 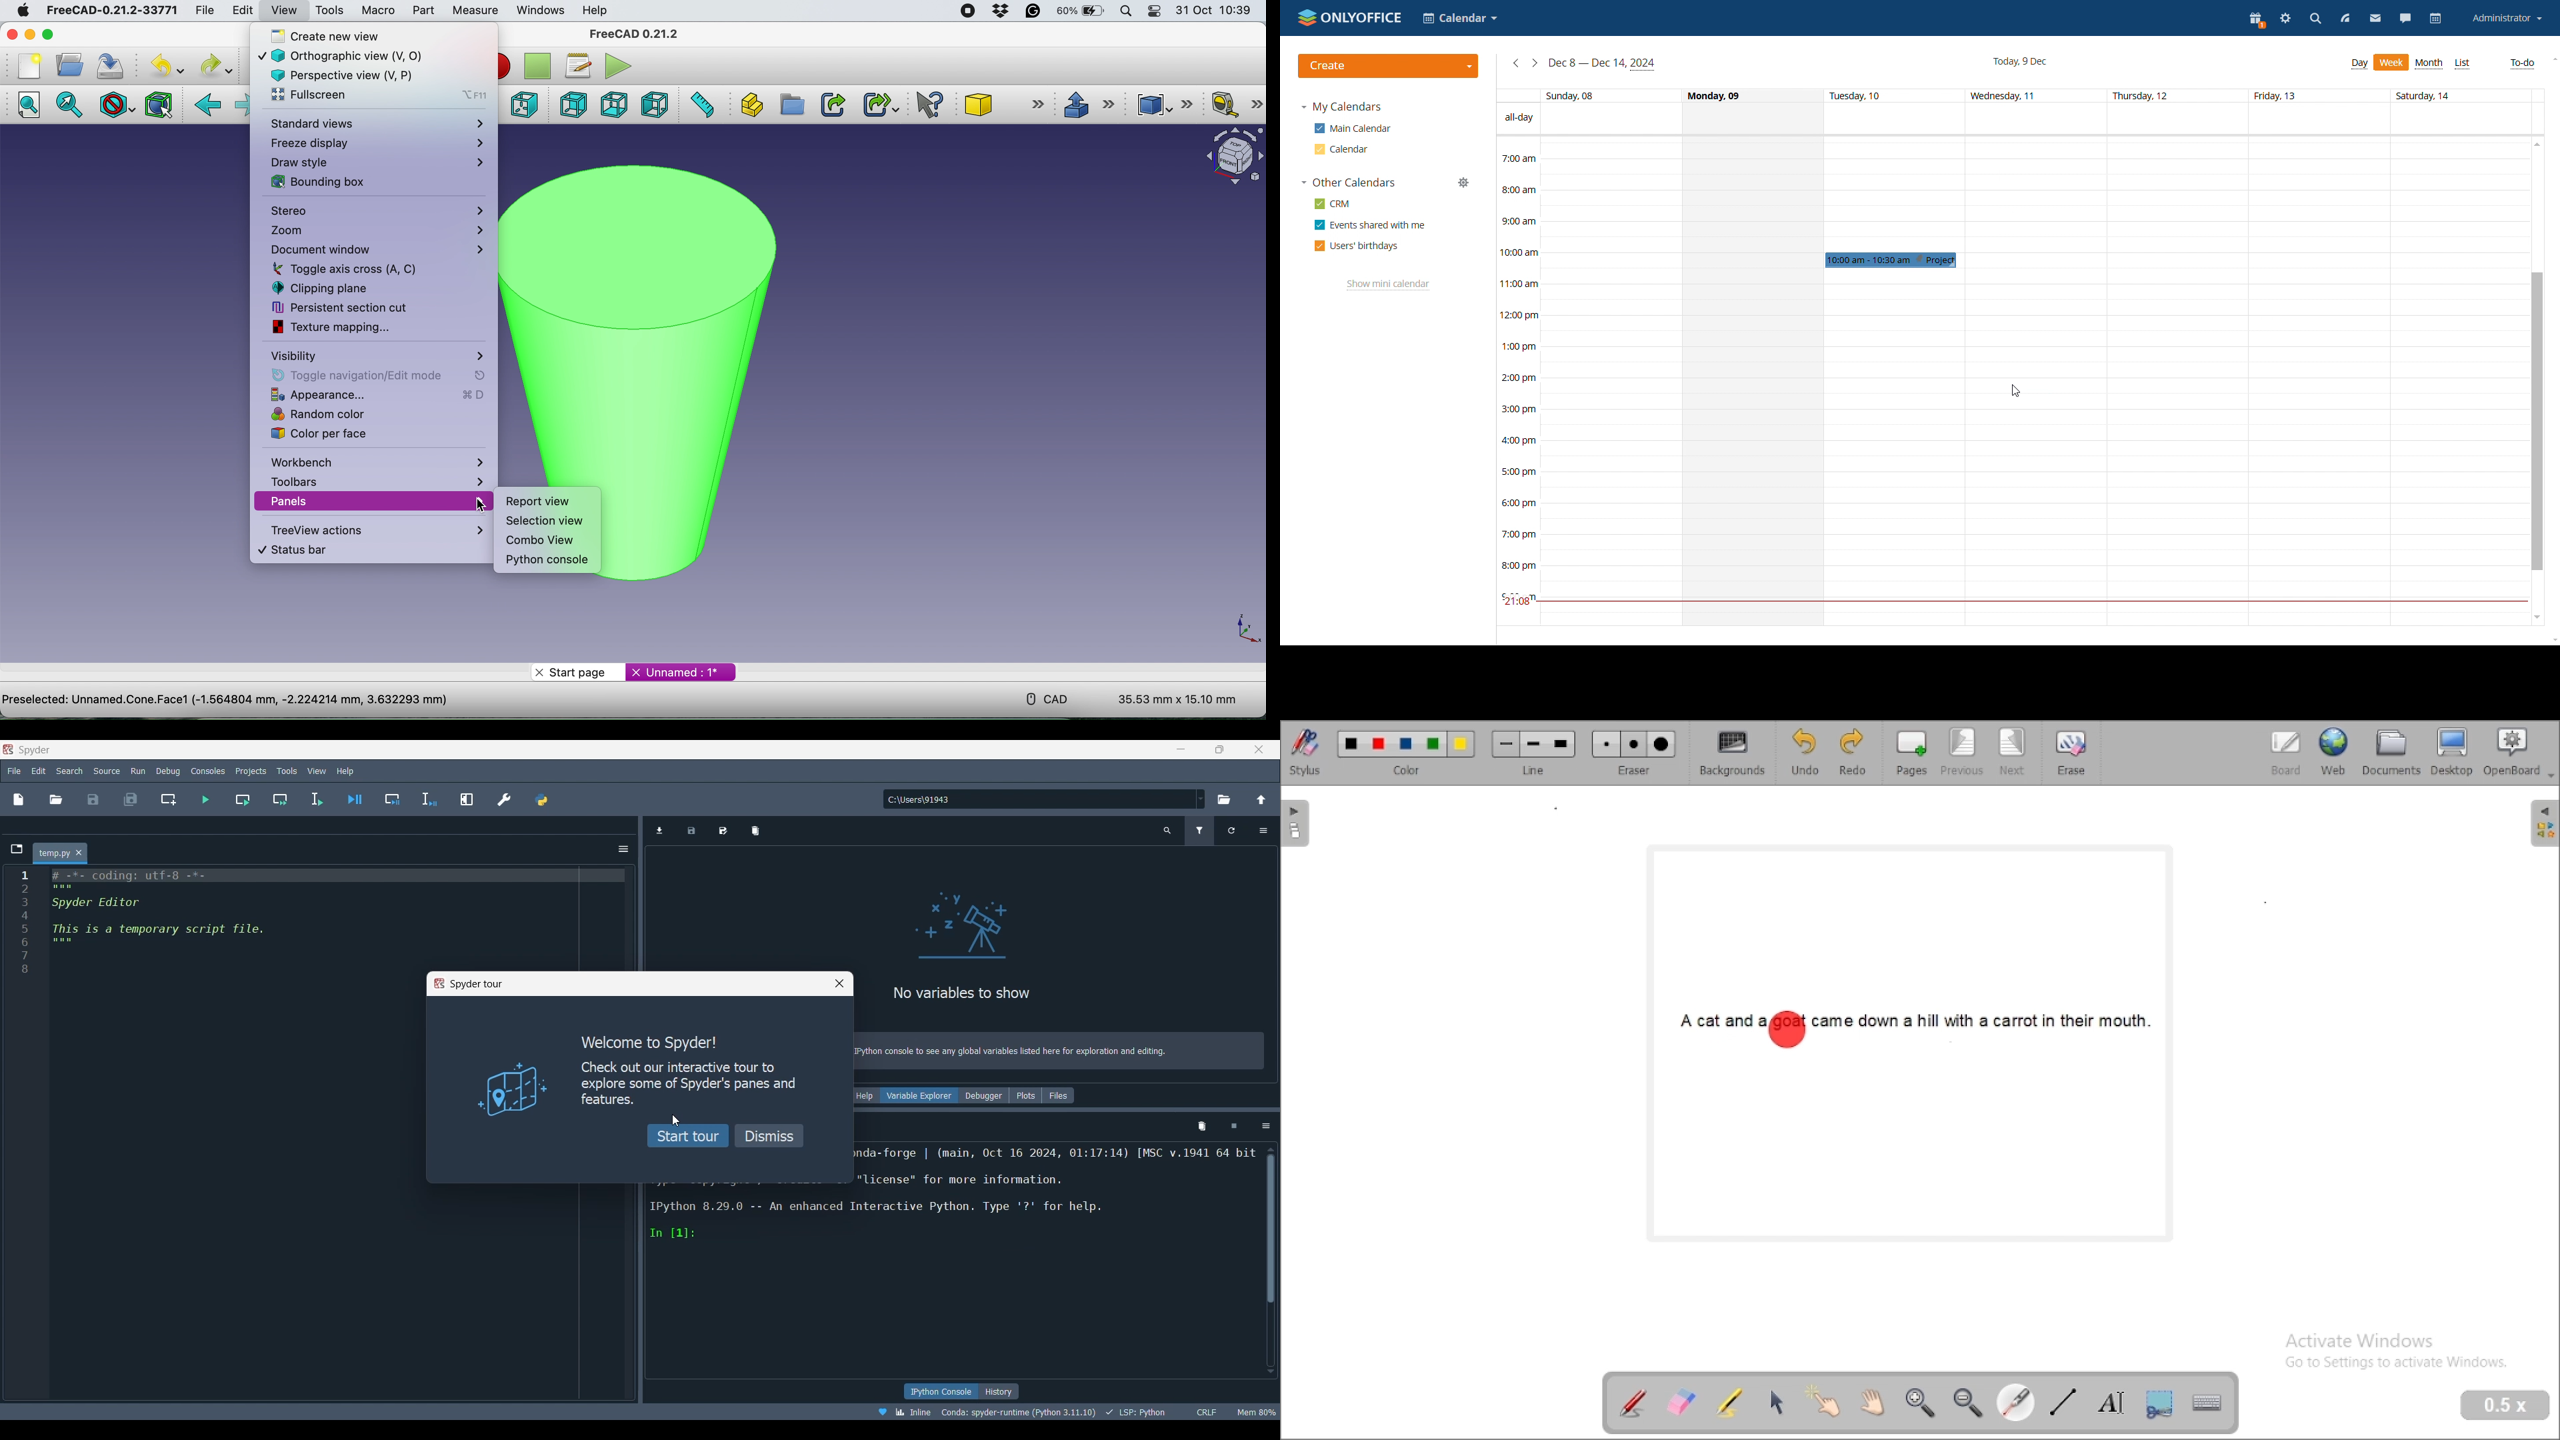 What do you see at coordinates (1051, 1161) in the screenshot?
I see `Panel and description` at bounding box center [1051, 1161].